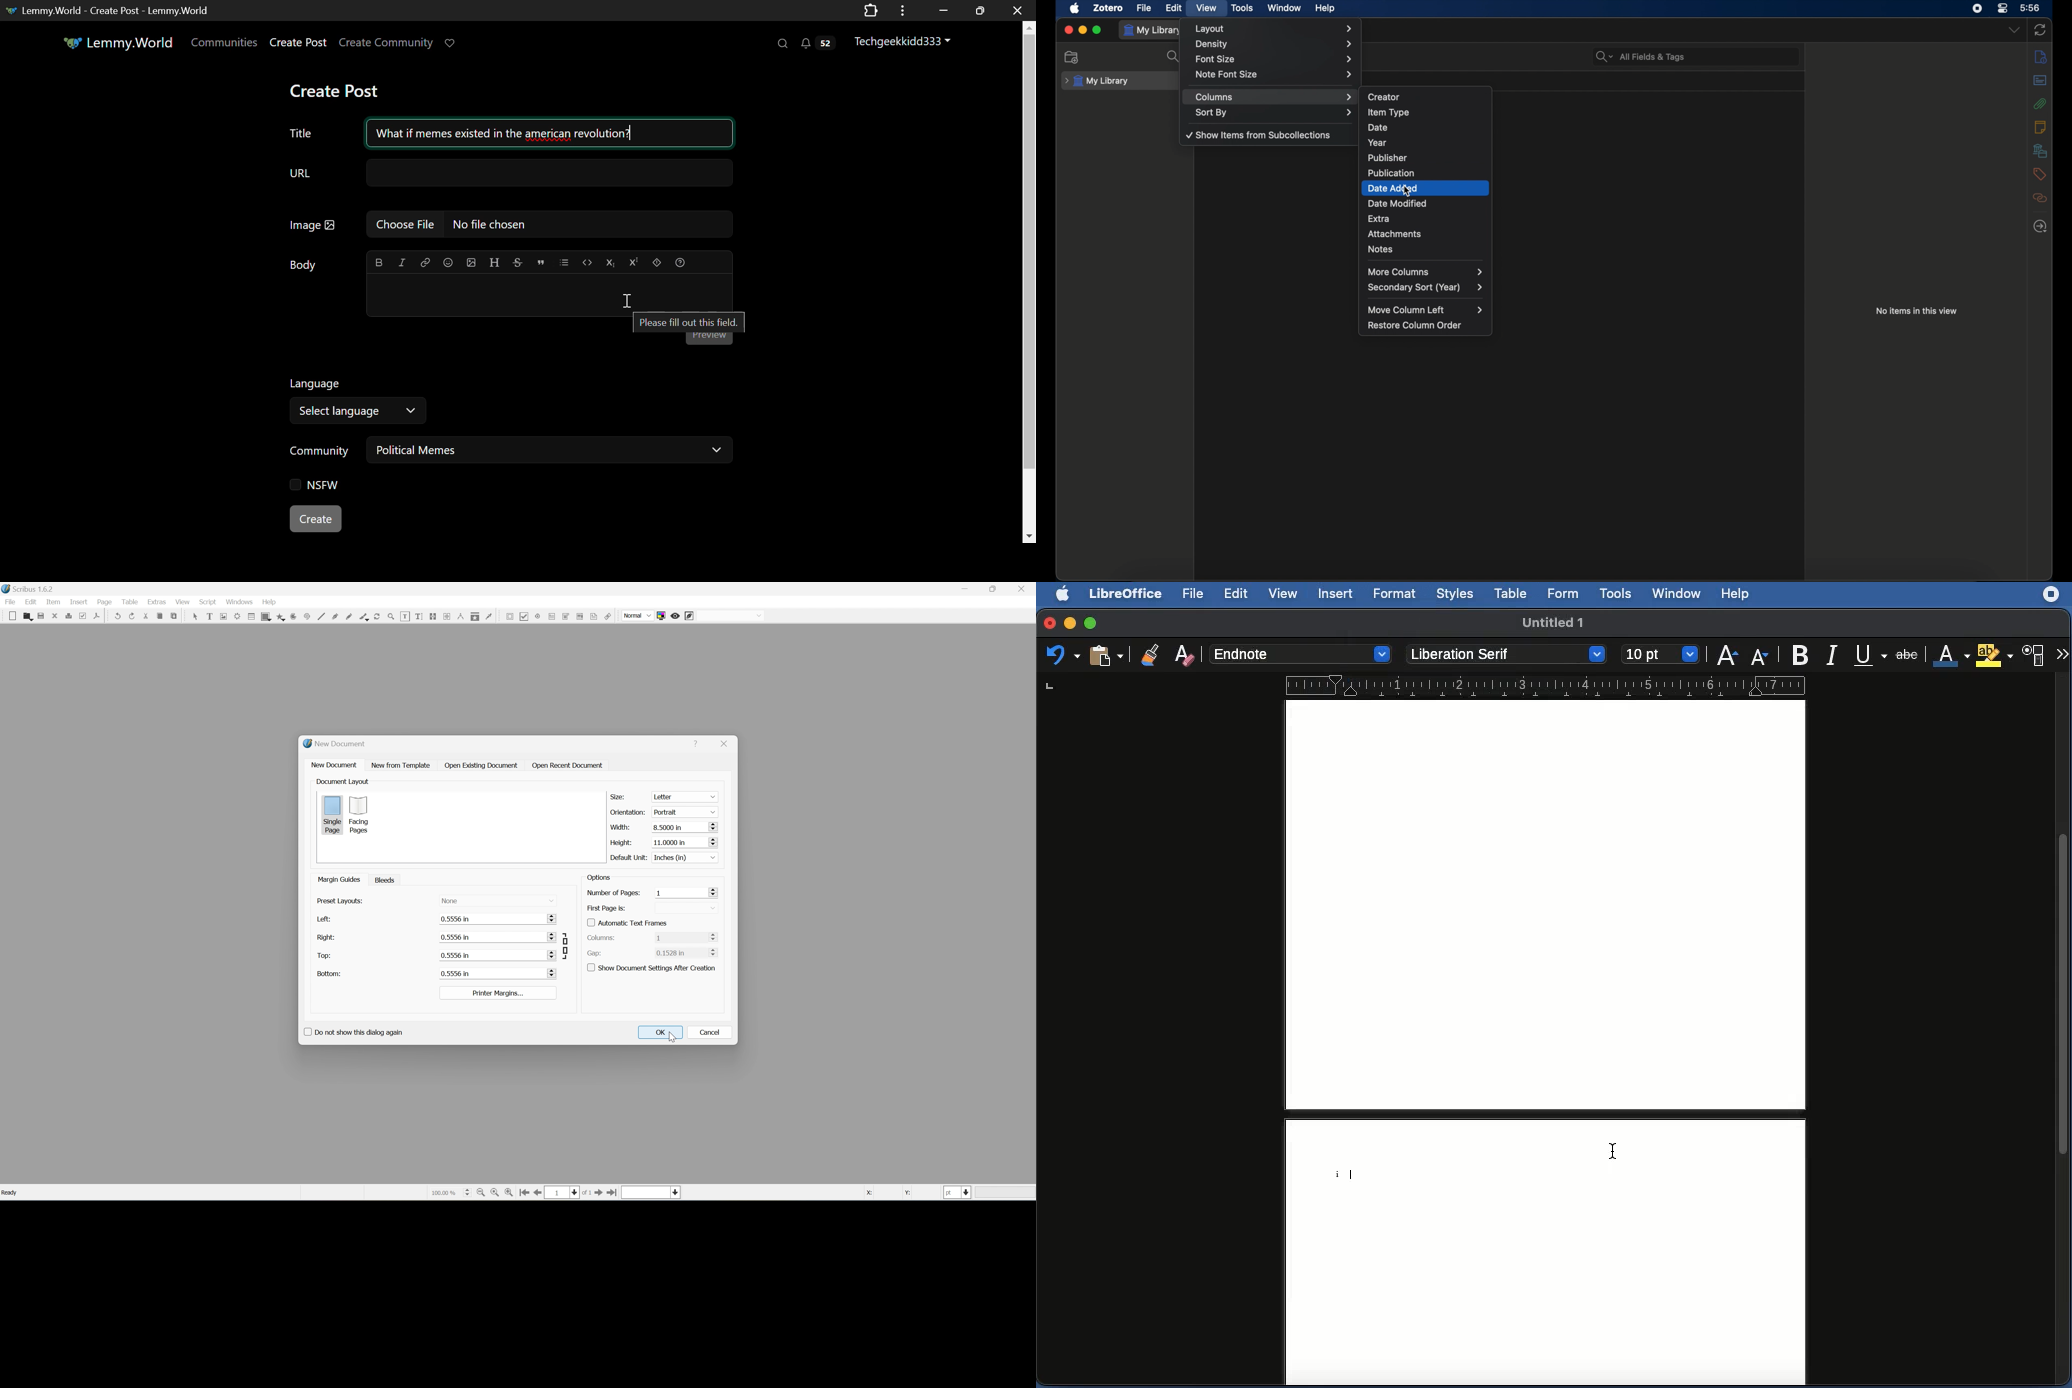 Image resolution: width=2072 pixels, height=1400 pixels. Describe the element at coordinates (387, 881) in the screenshot. I see `bleeds` at that location.